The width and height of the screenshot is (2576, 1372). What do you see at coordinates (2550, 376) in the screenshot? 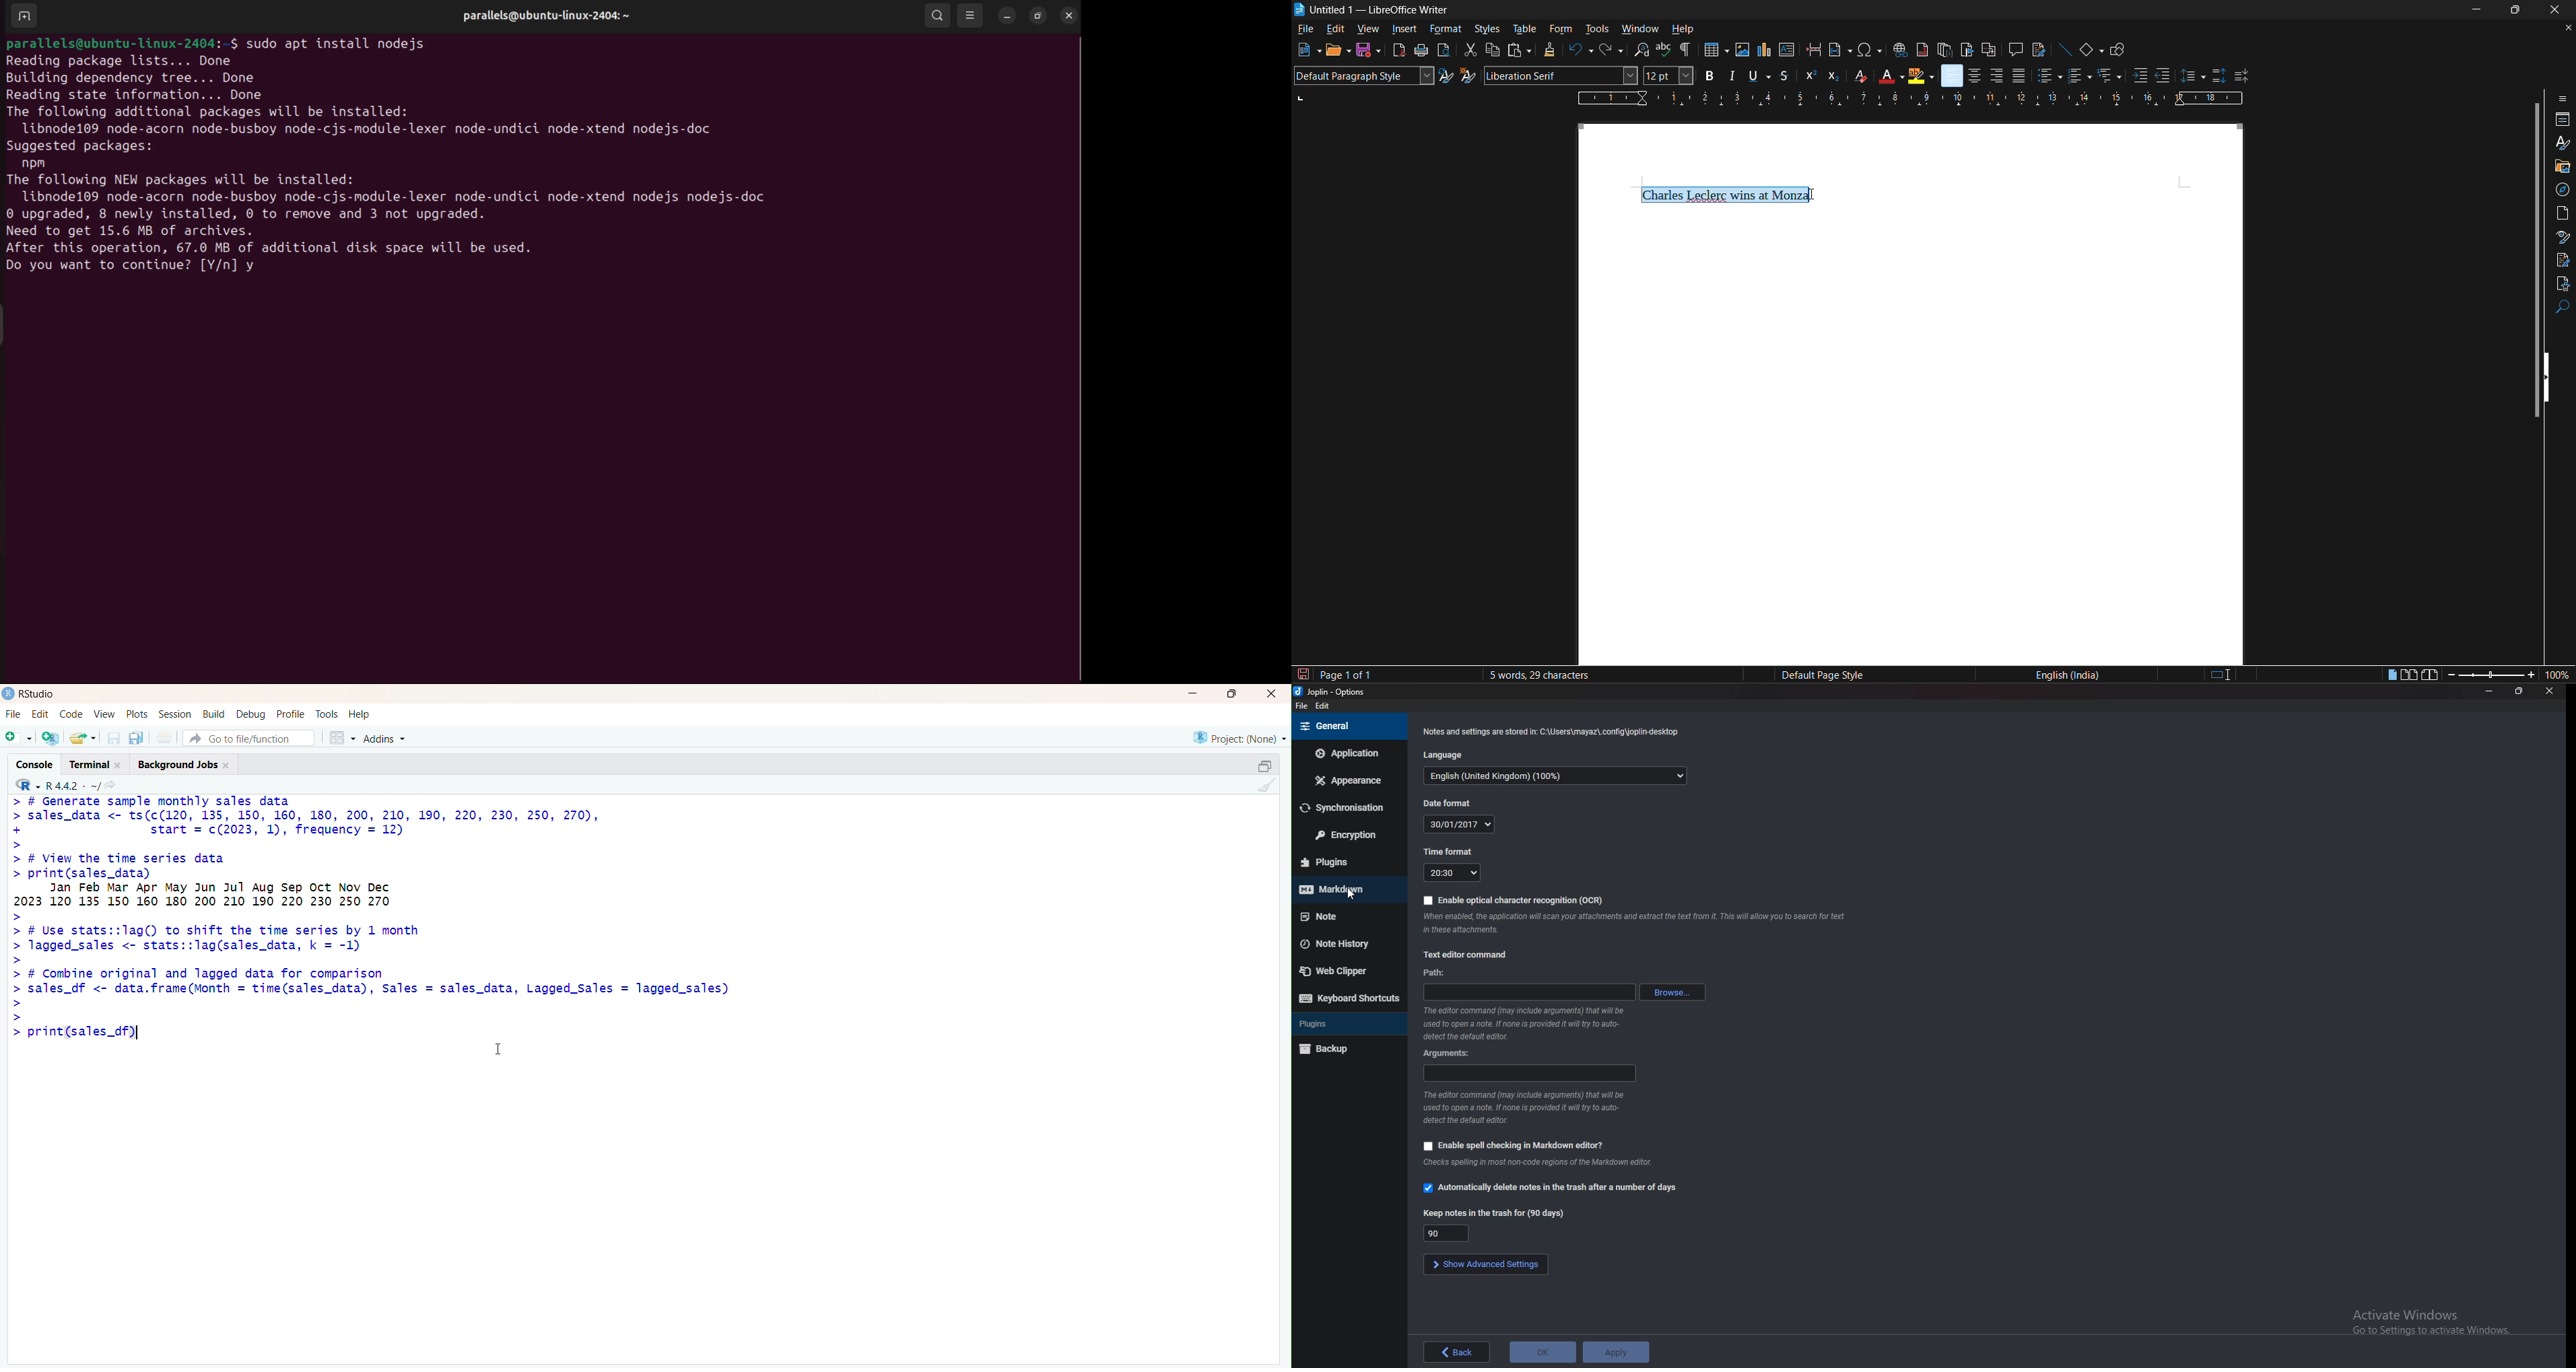
I see `hide` at bounding box center [2550, 376].